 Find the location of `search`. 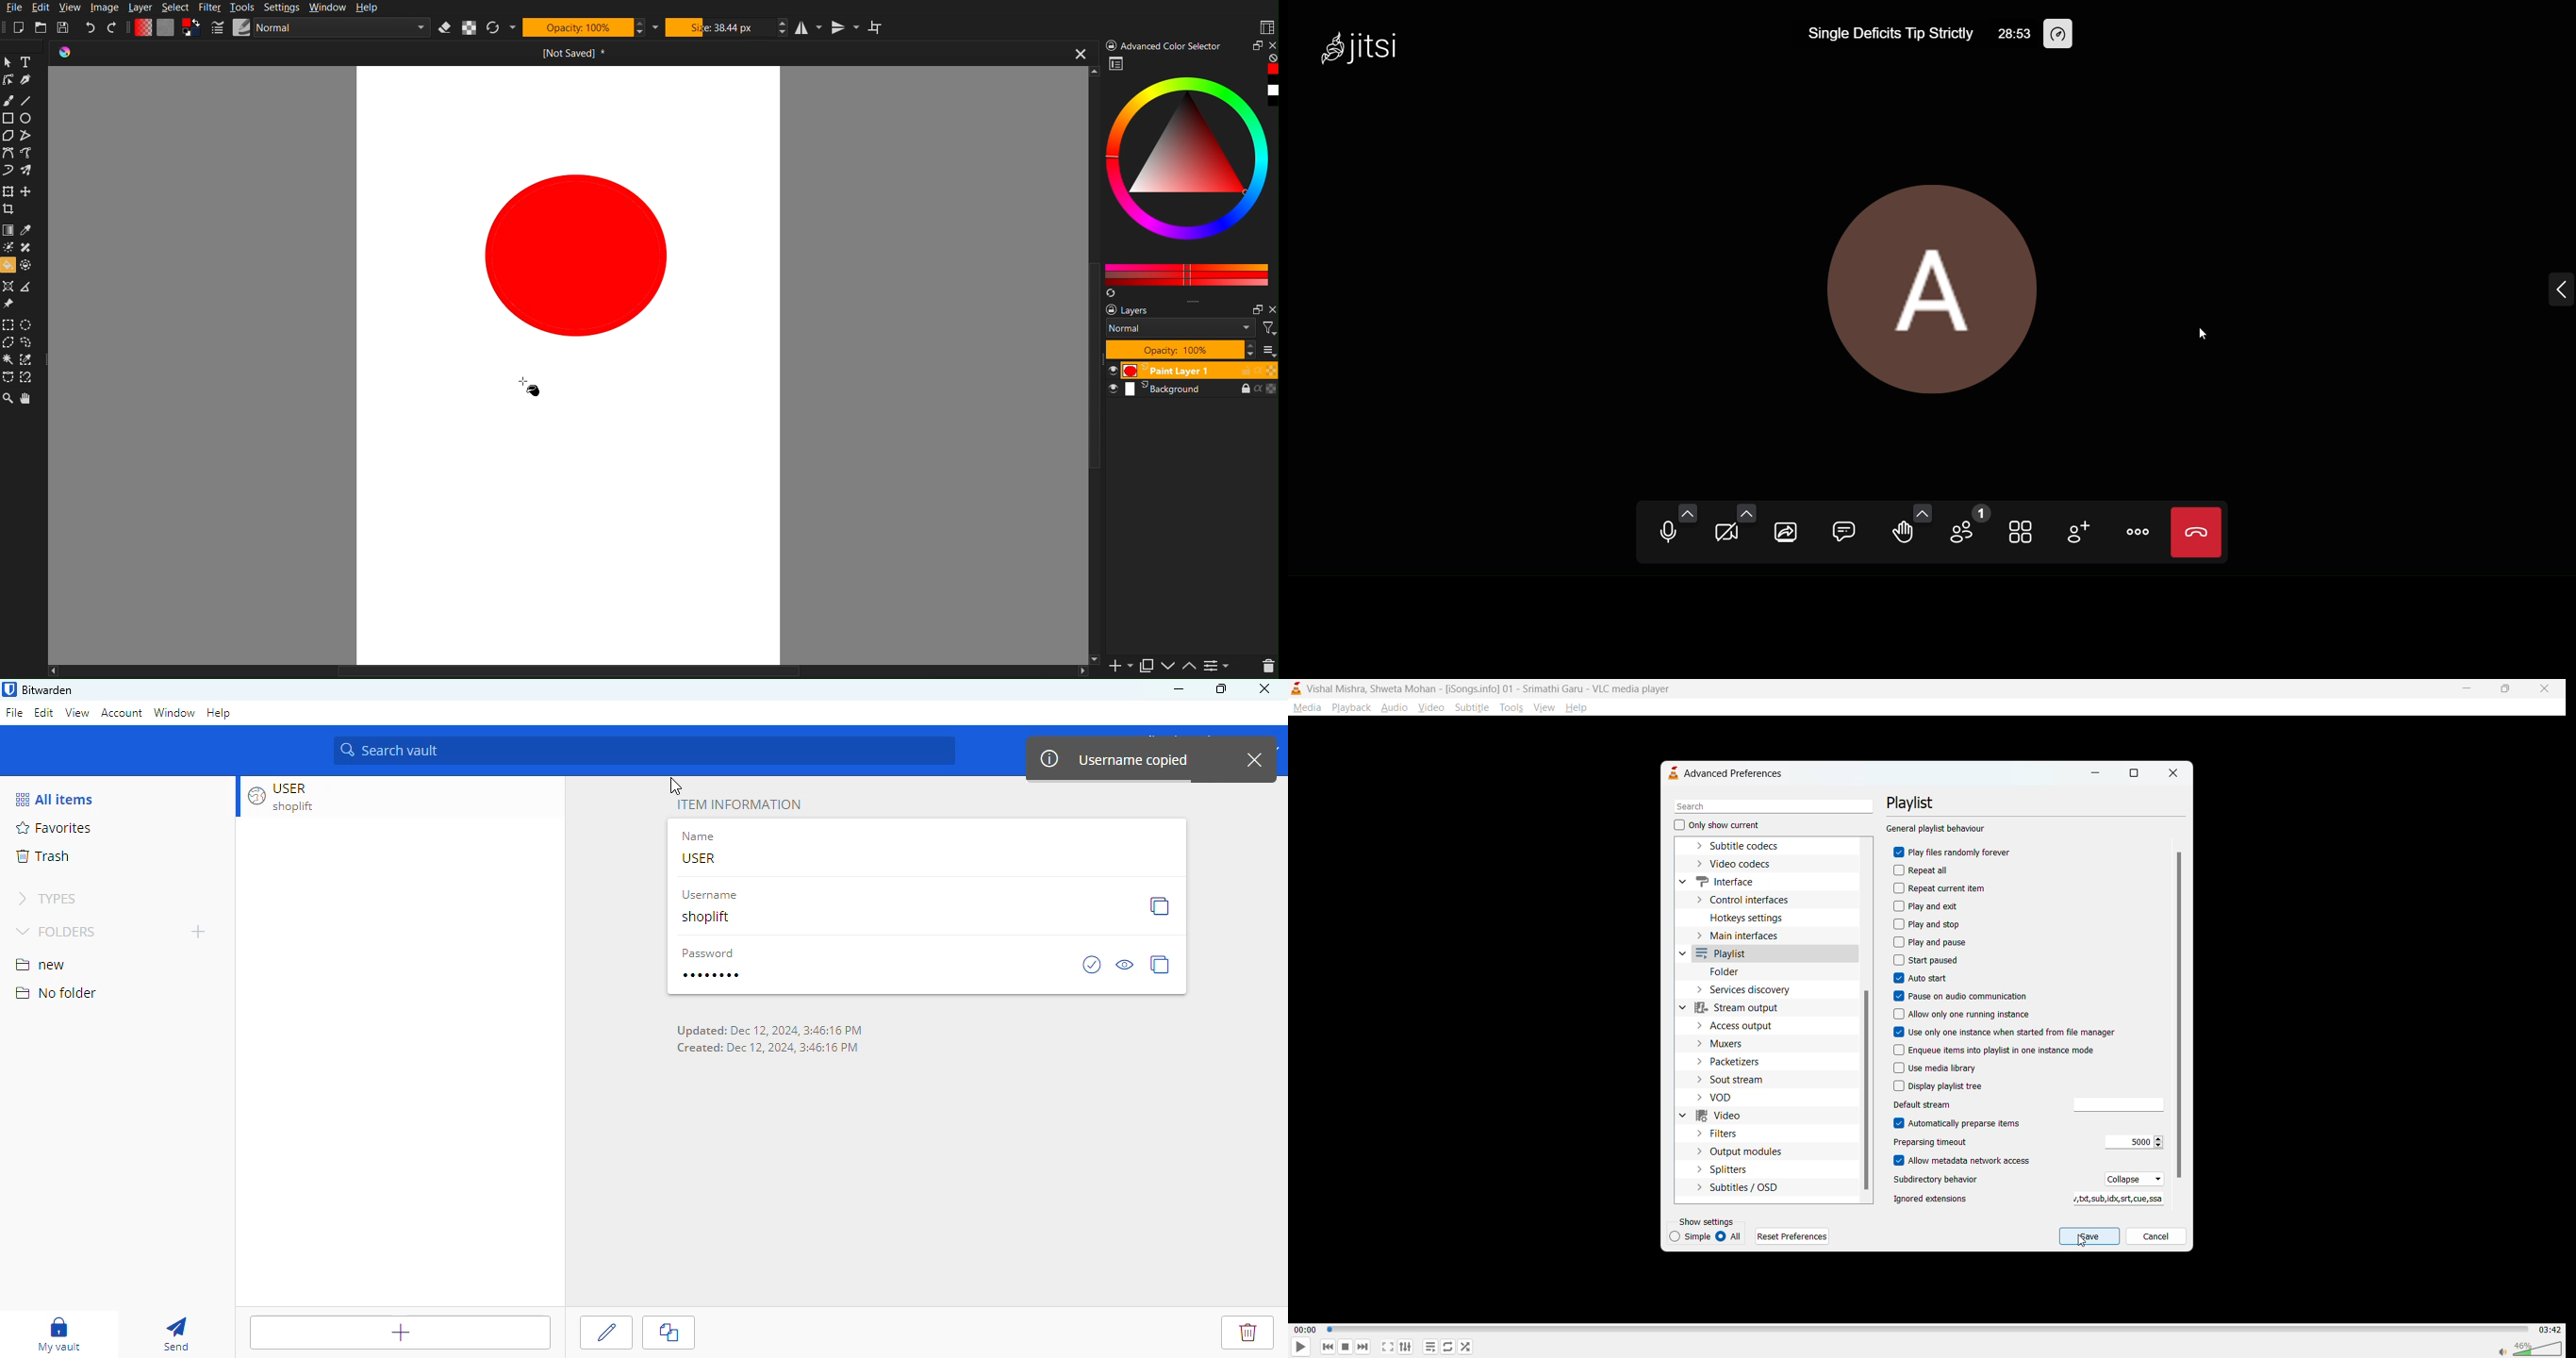

search is located at coordinates (1769, 807).